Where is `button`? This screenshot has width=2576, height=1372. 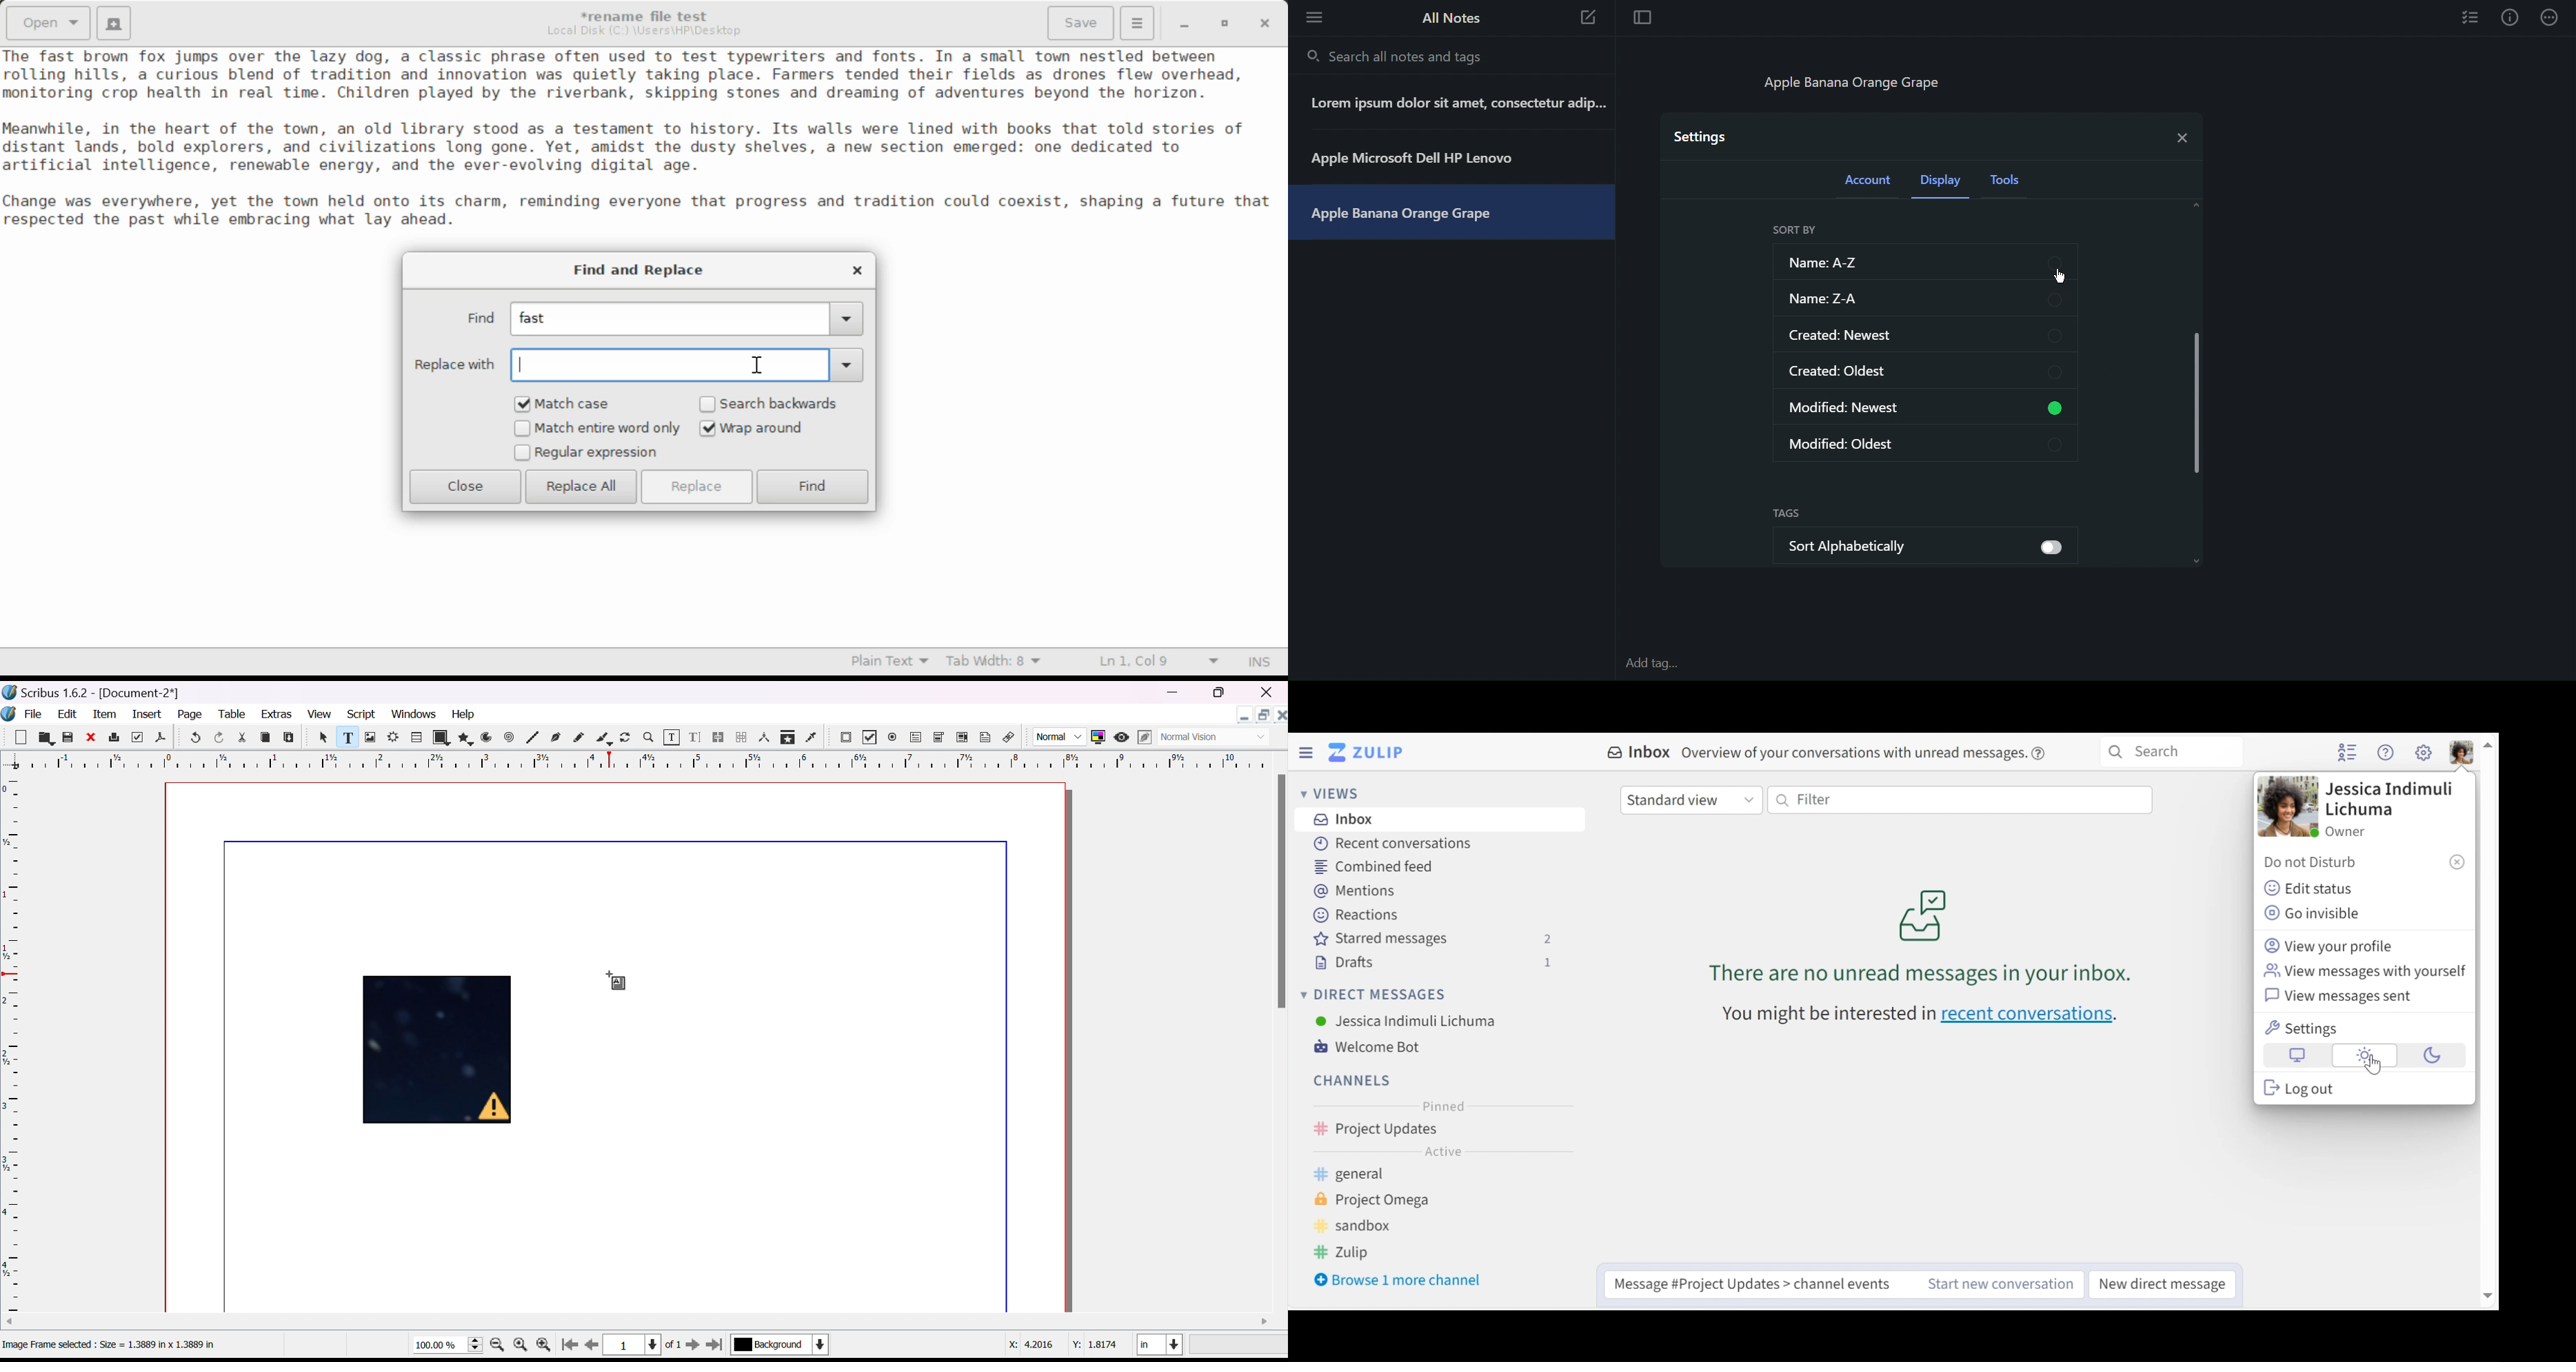
button is located at coordinates (2060, 407).